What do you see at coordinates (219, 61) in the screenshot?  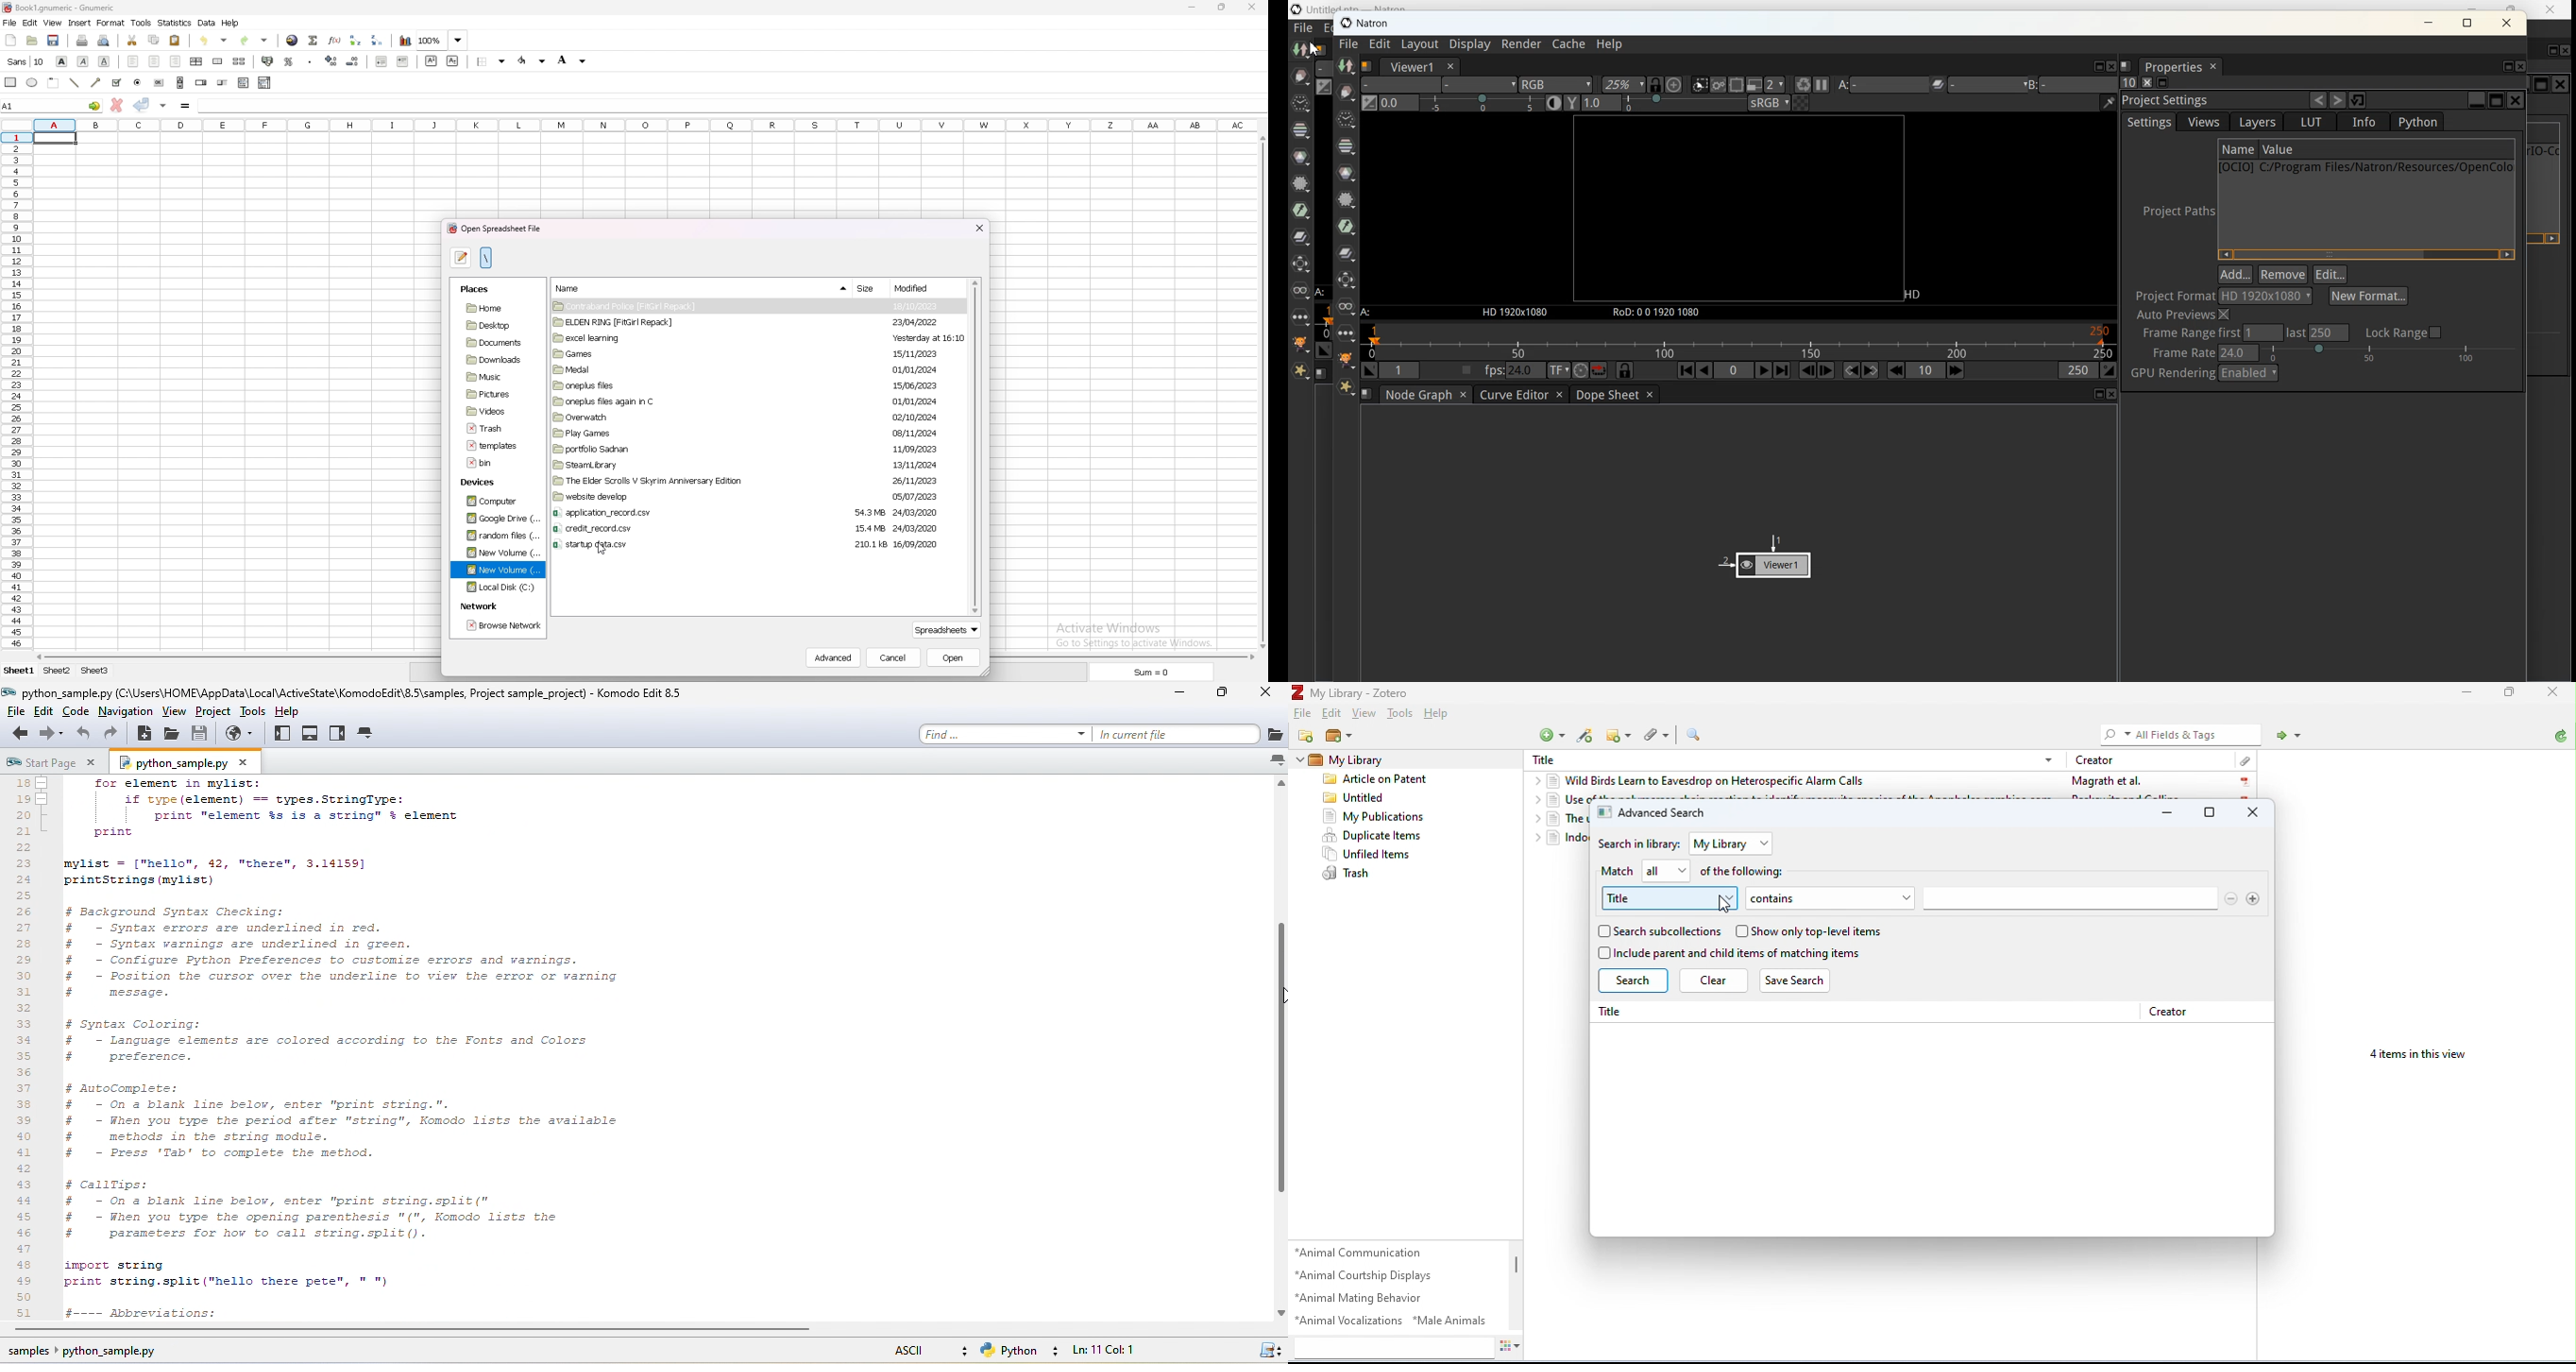 I see `merge cell` at bounding box center [219, 61].